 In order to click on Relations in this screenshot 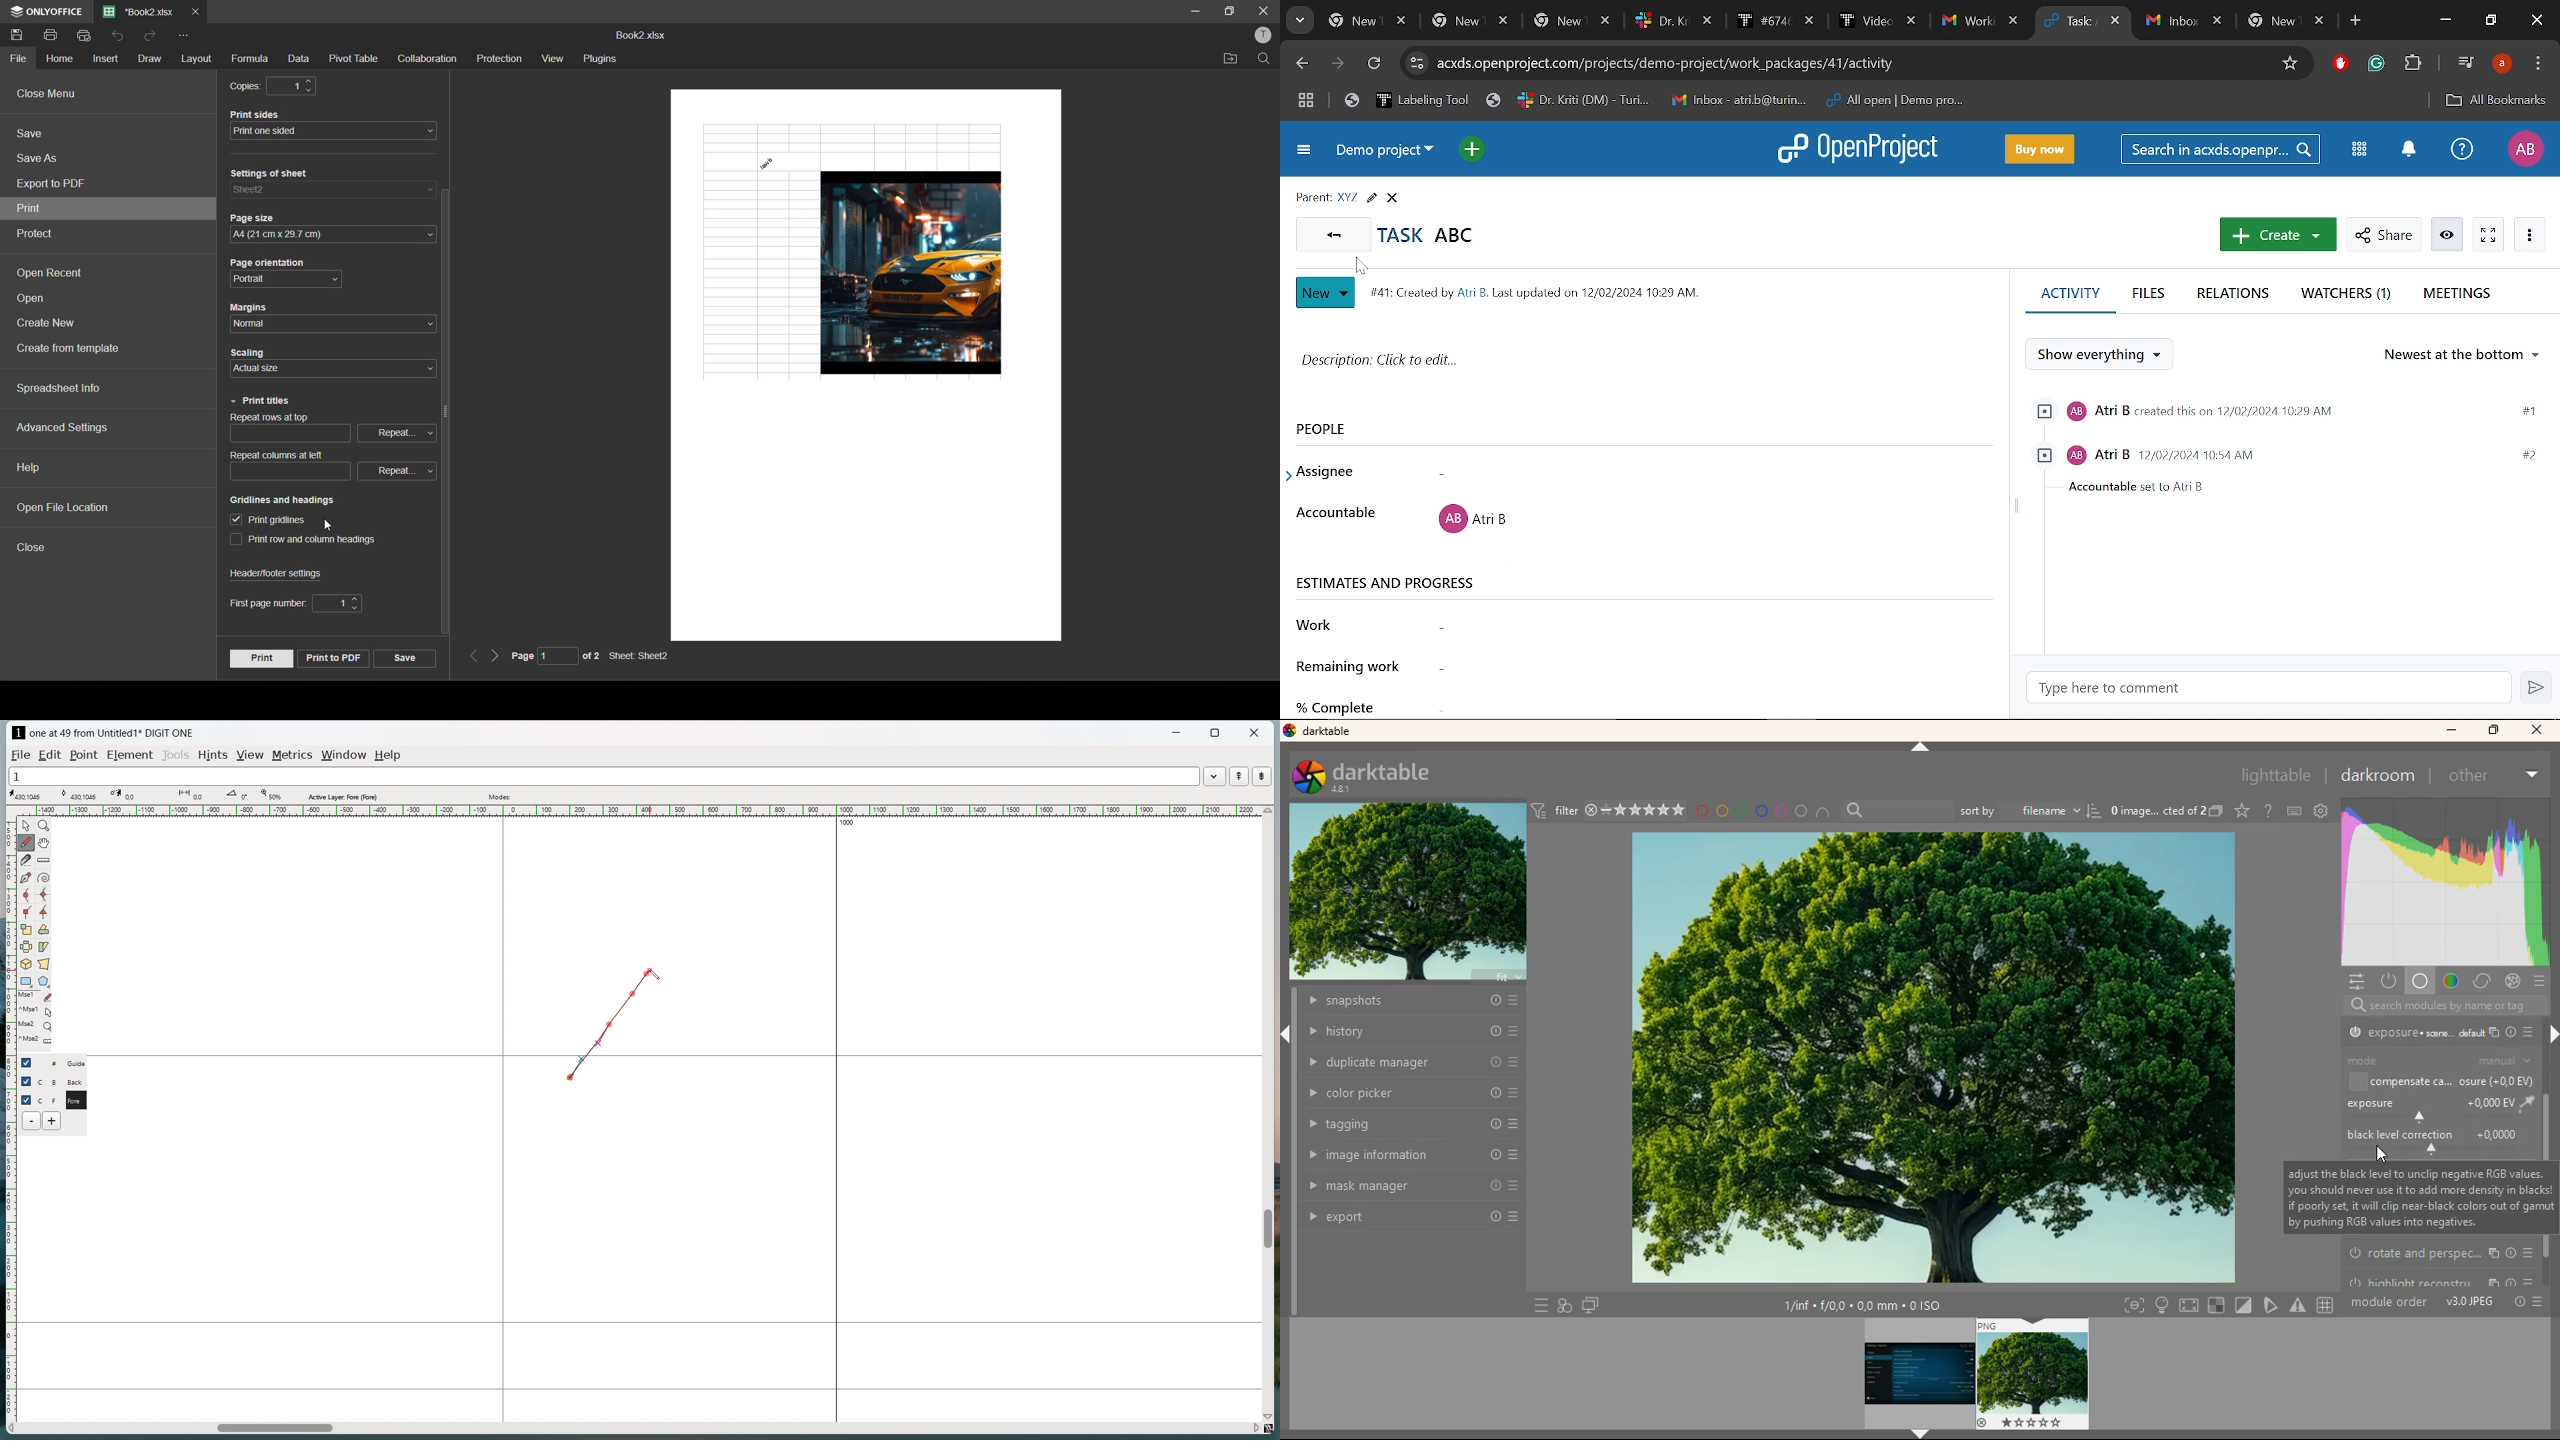, I will do `click(2233, 294)`.